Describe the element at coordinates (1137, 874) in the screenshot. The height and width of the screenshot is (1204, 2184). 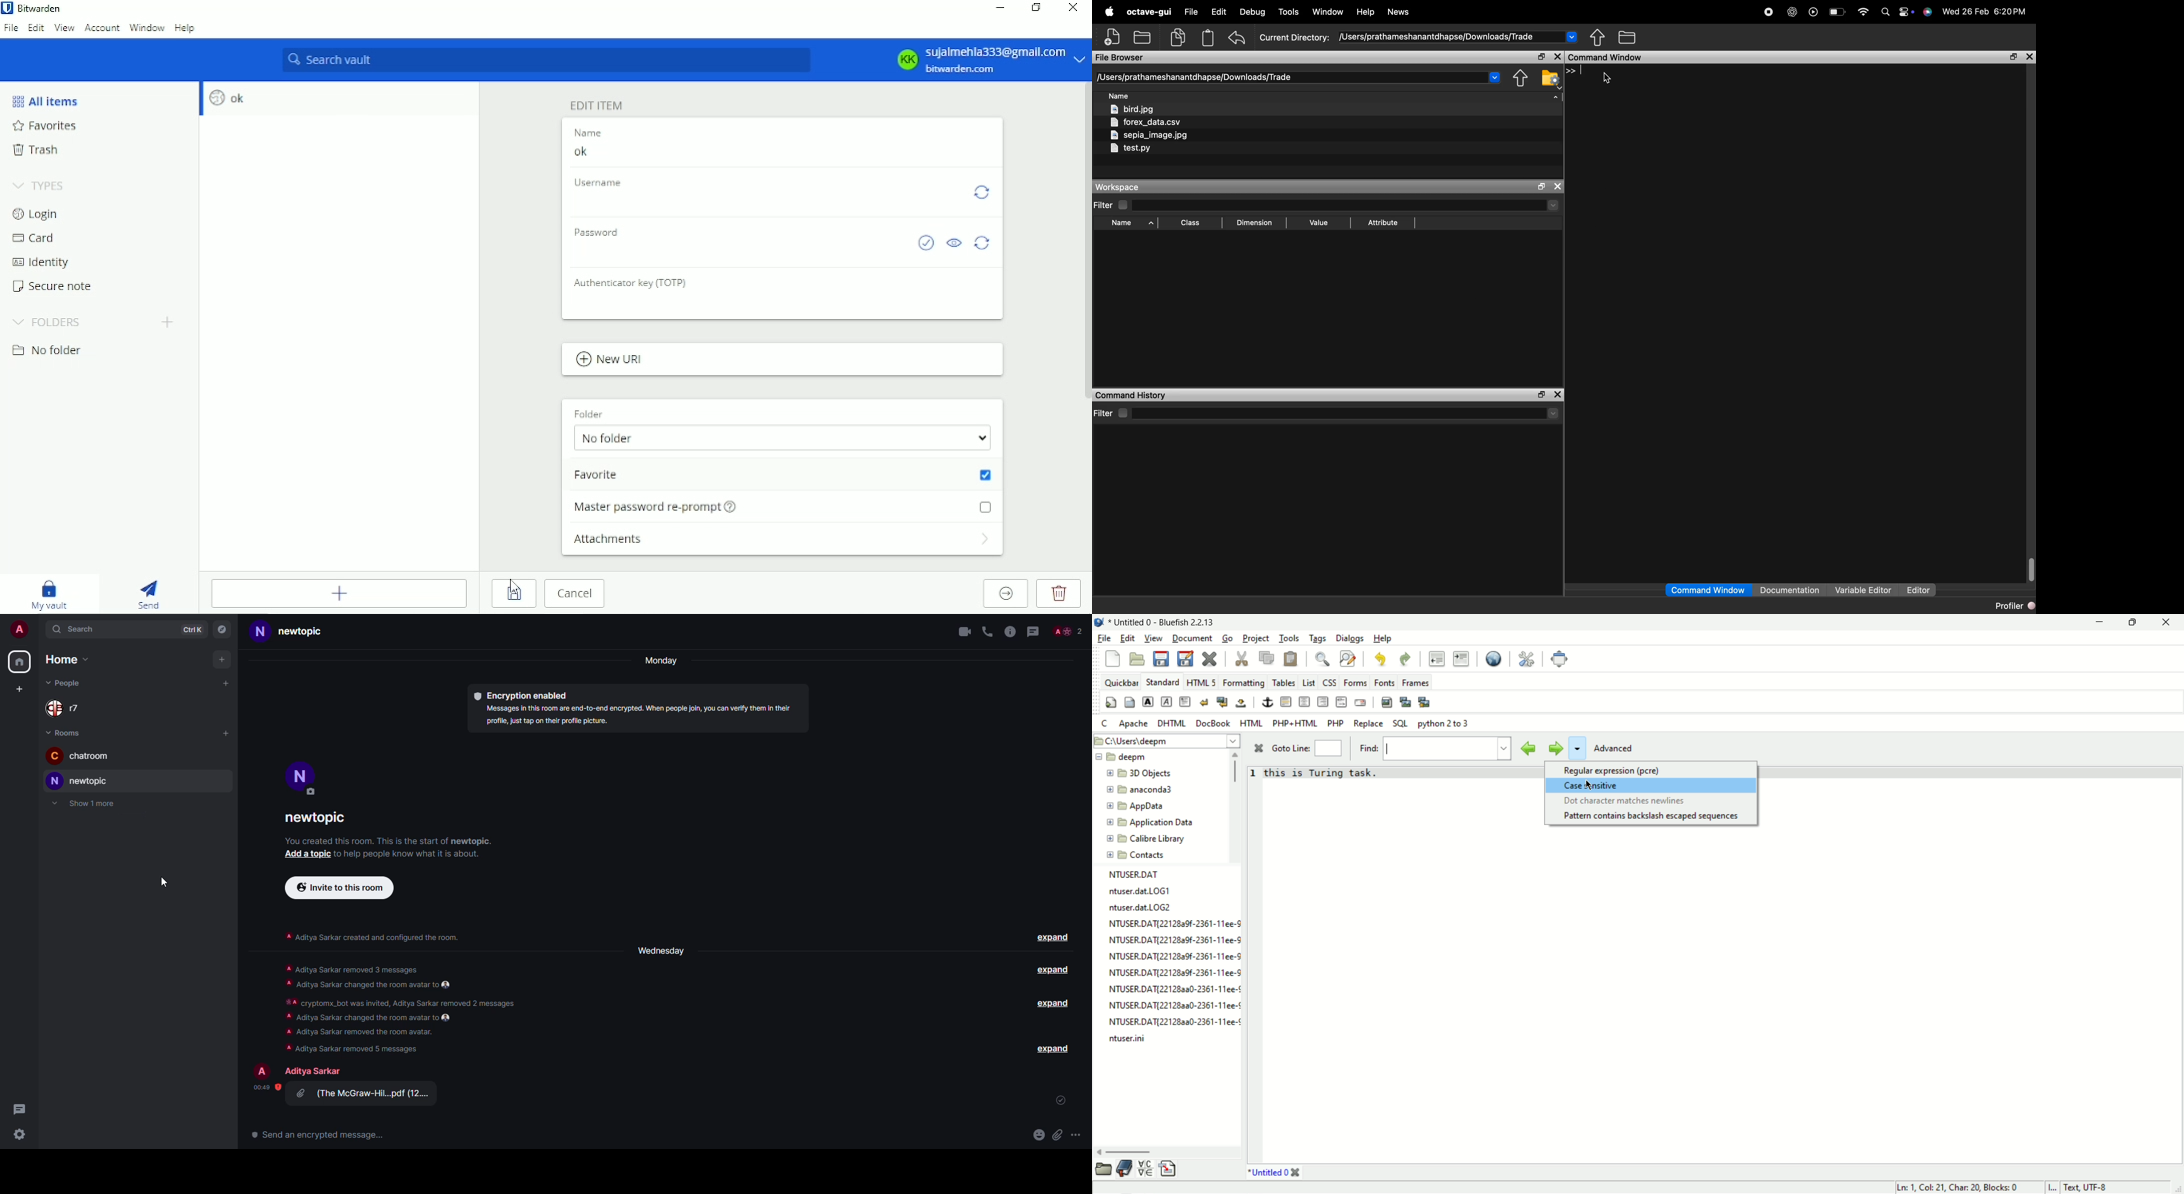
I see `NTUSER.DAT` at that location.